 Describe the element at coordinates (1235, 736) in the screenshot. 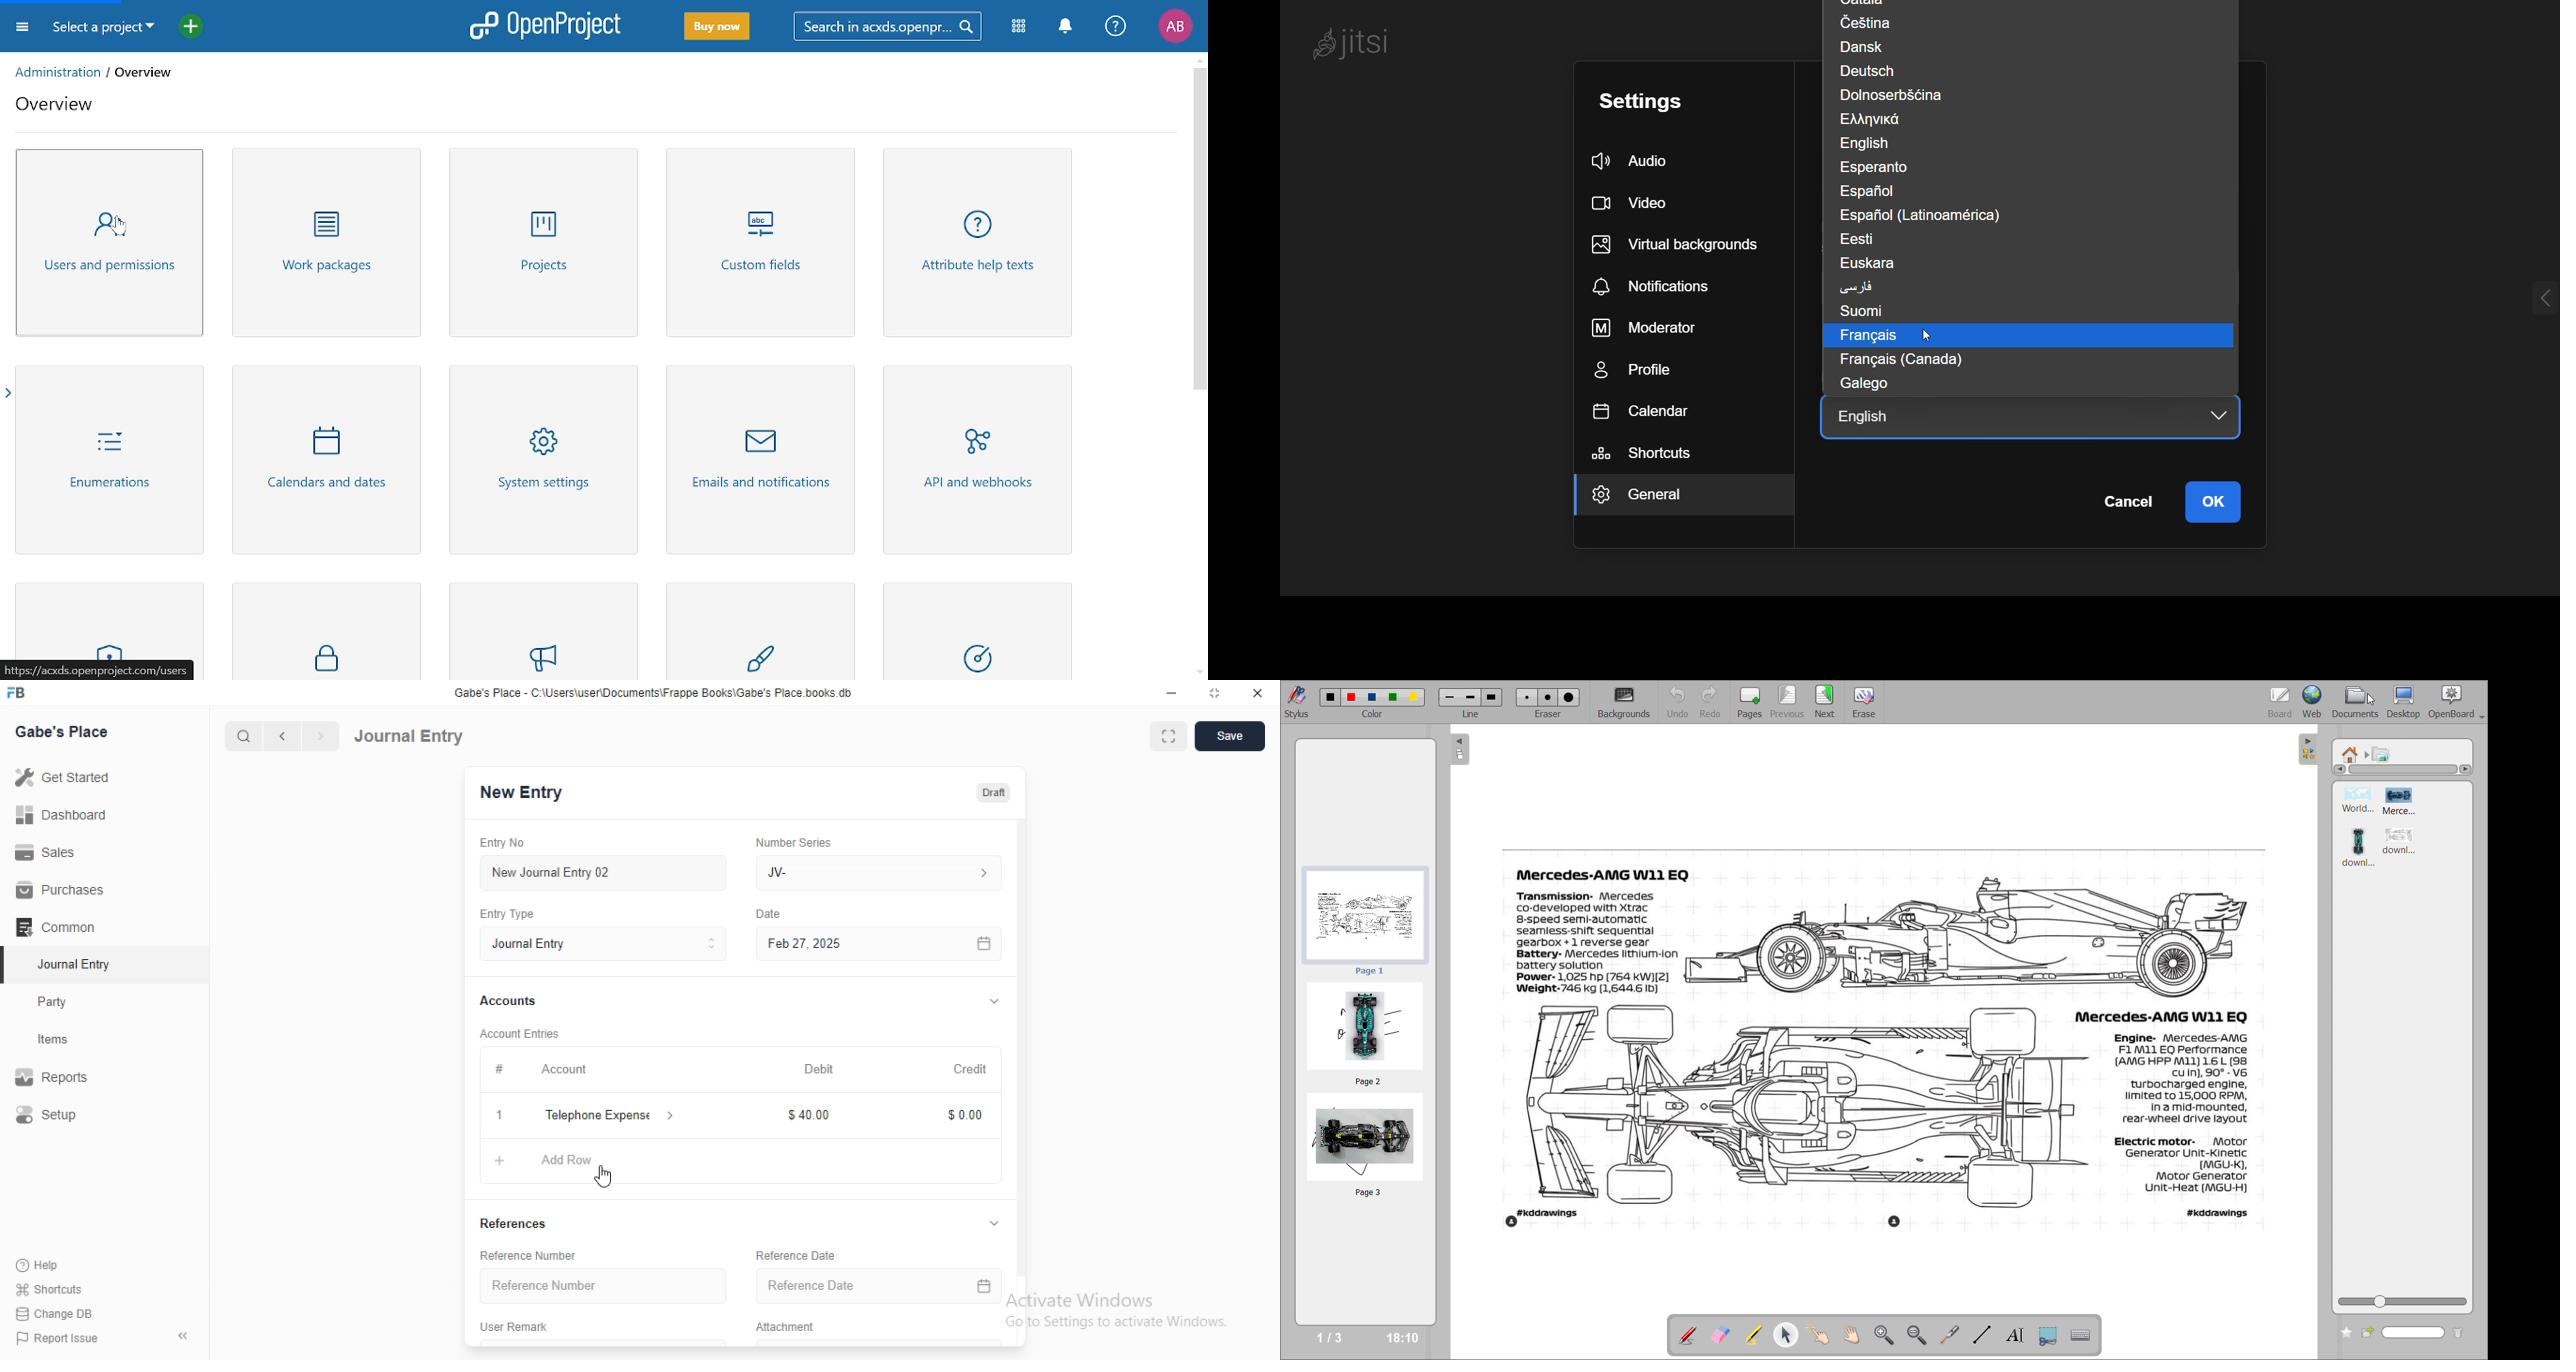

I see `Save` at that location.